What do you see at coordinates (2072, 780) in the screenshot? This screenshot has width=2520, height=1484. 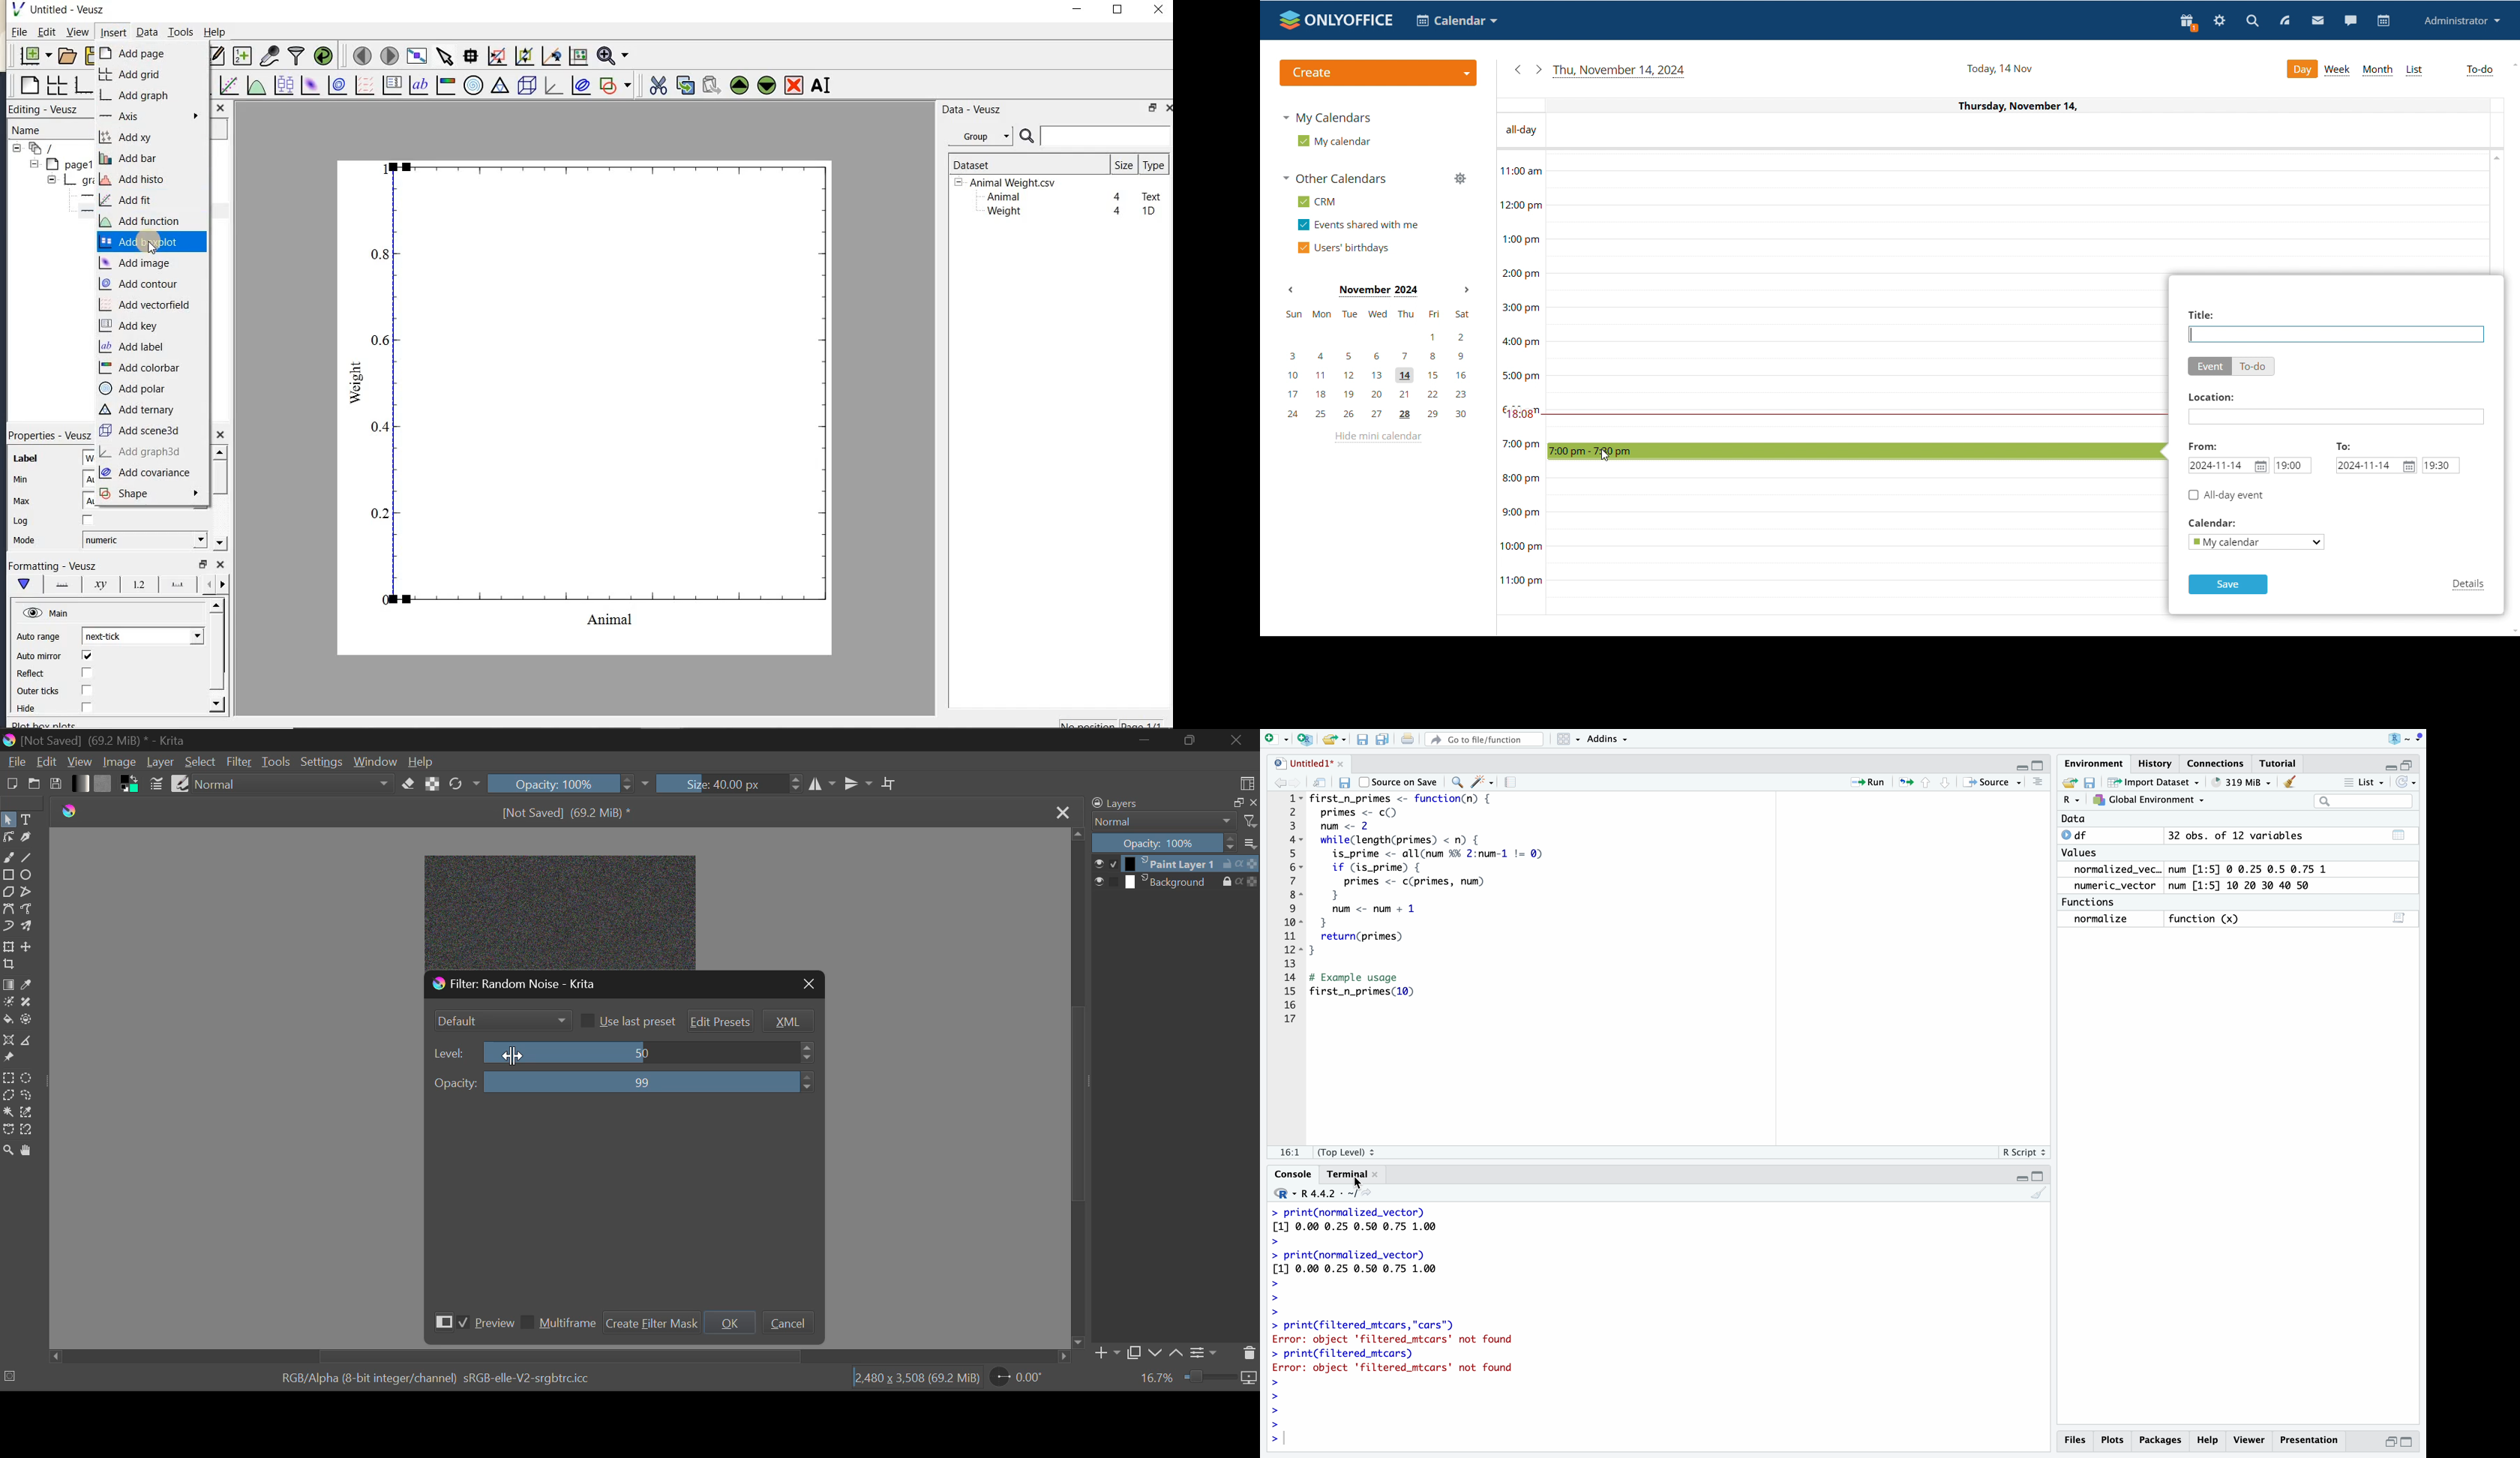 I see `new` at bounding box center [2072, 780].